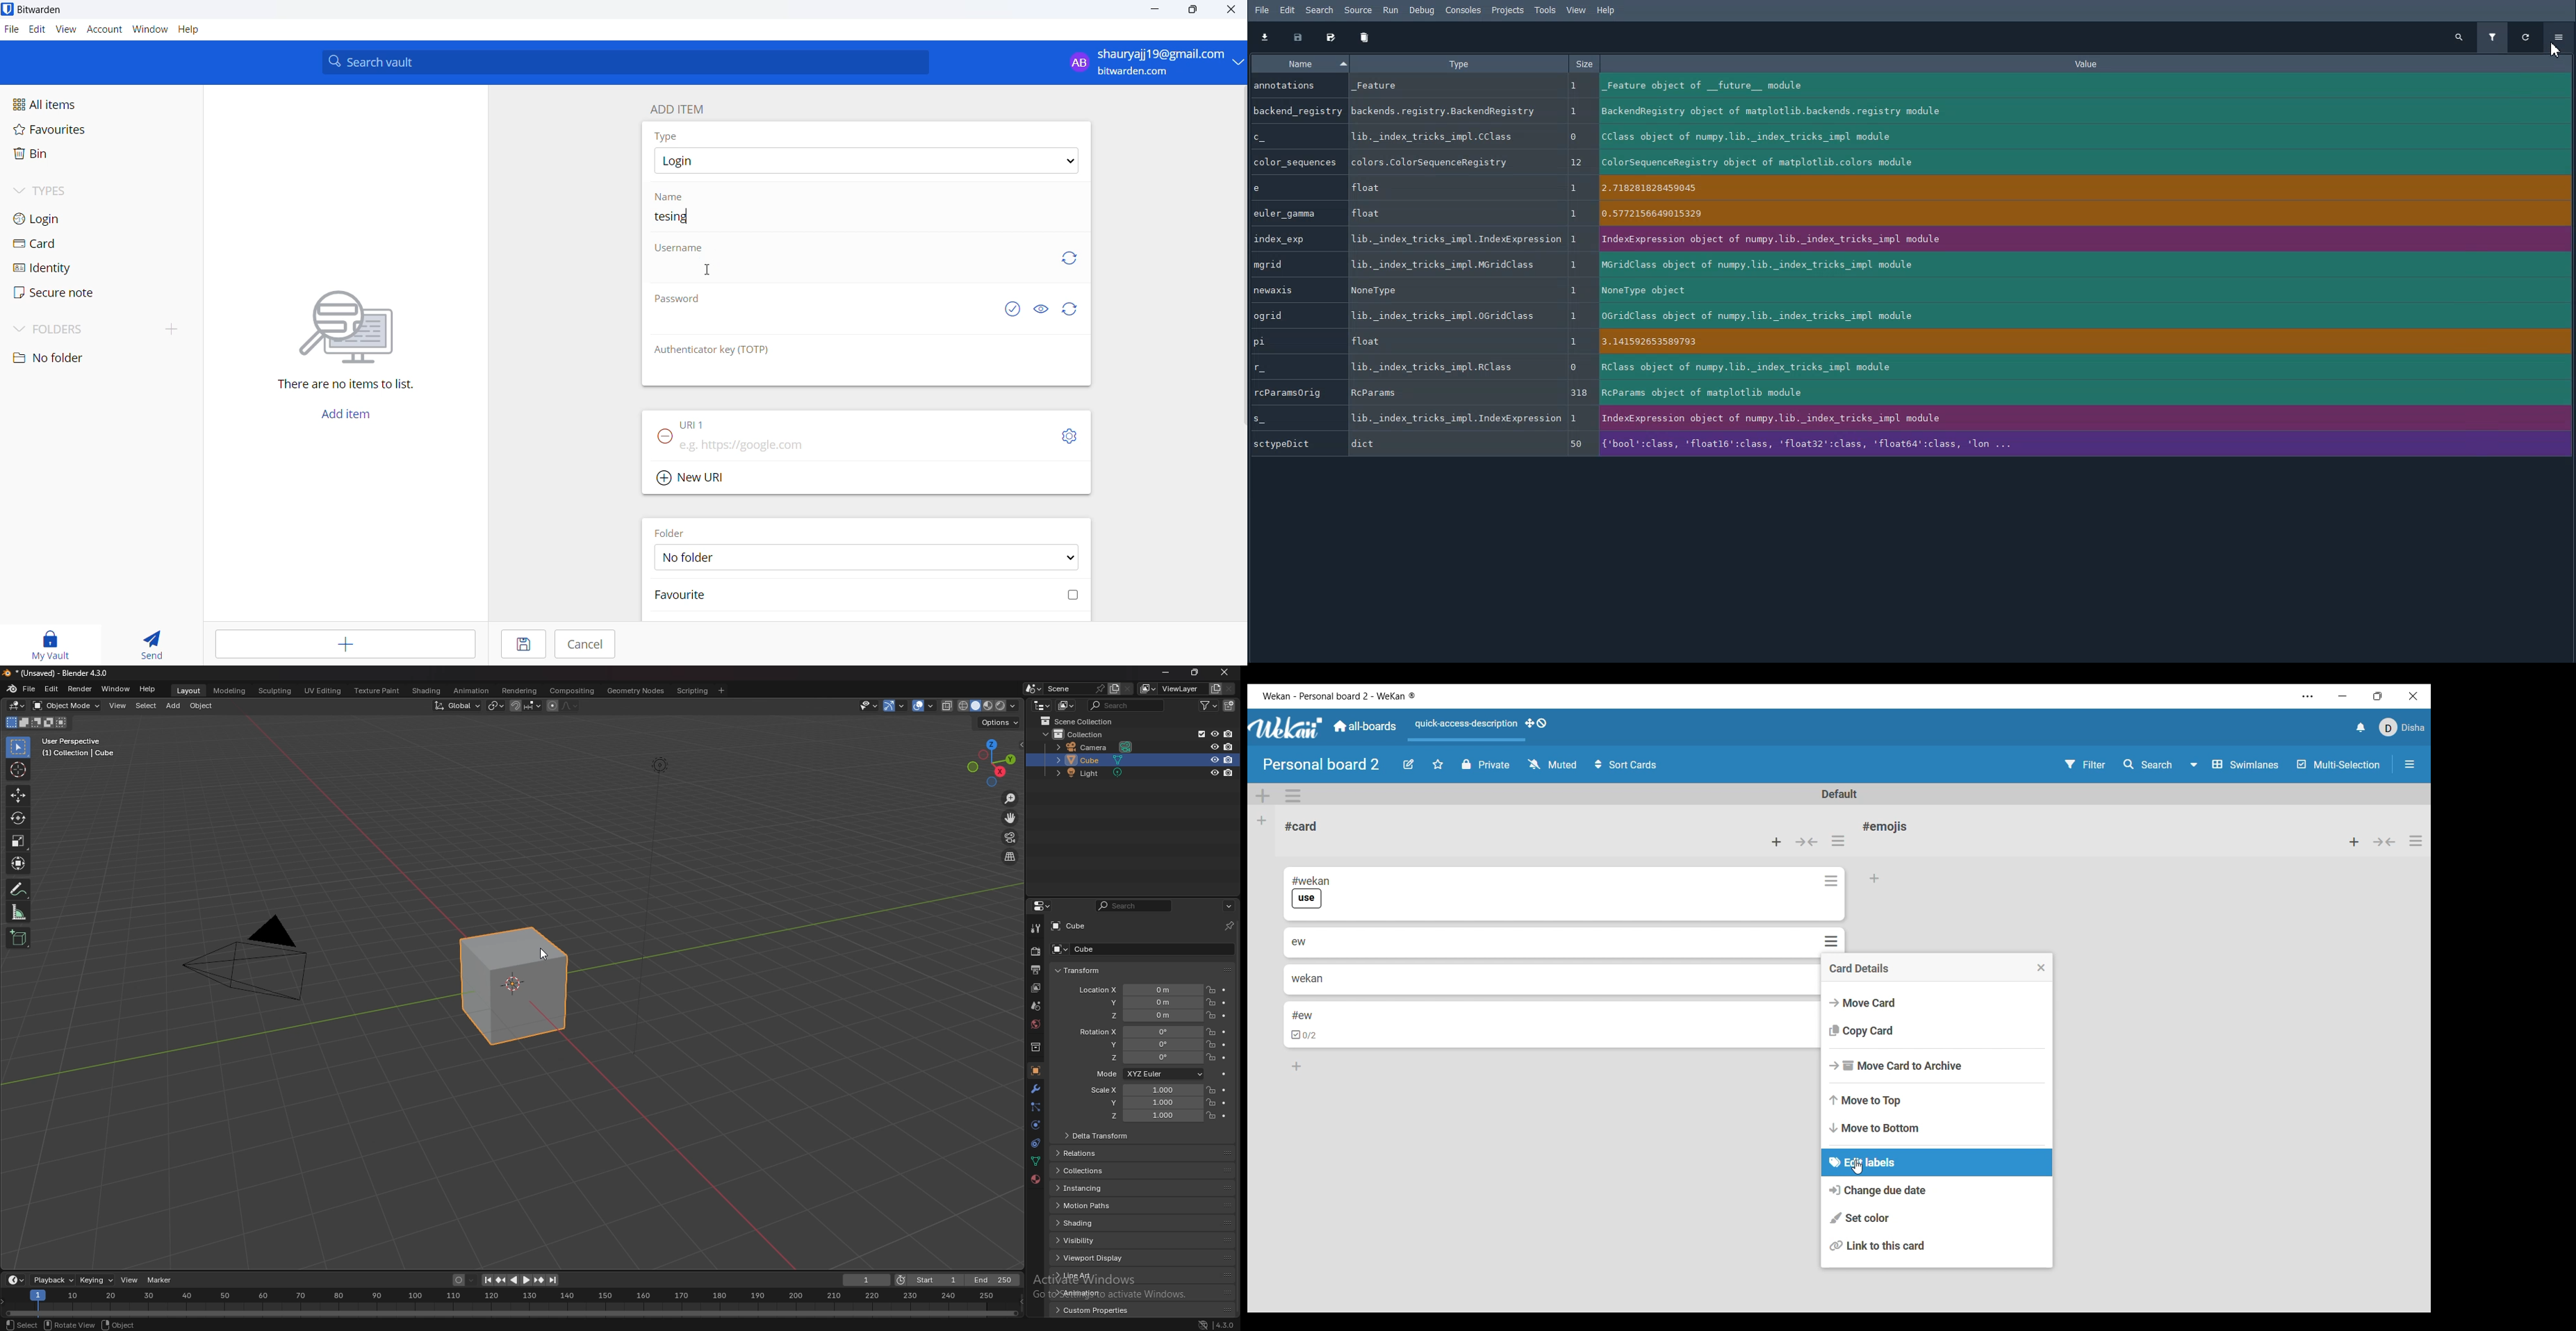  What do you see at coordinates (1776, 842) in the screenshot?
I see `Add card to top of list` at bounding box center [1776, 842].